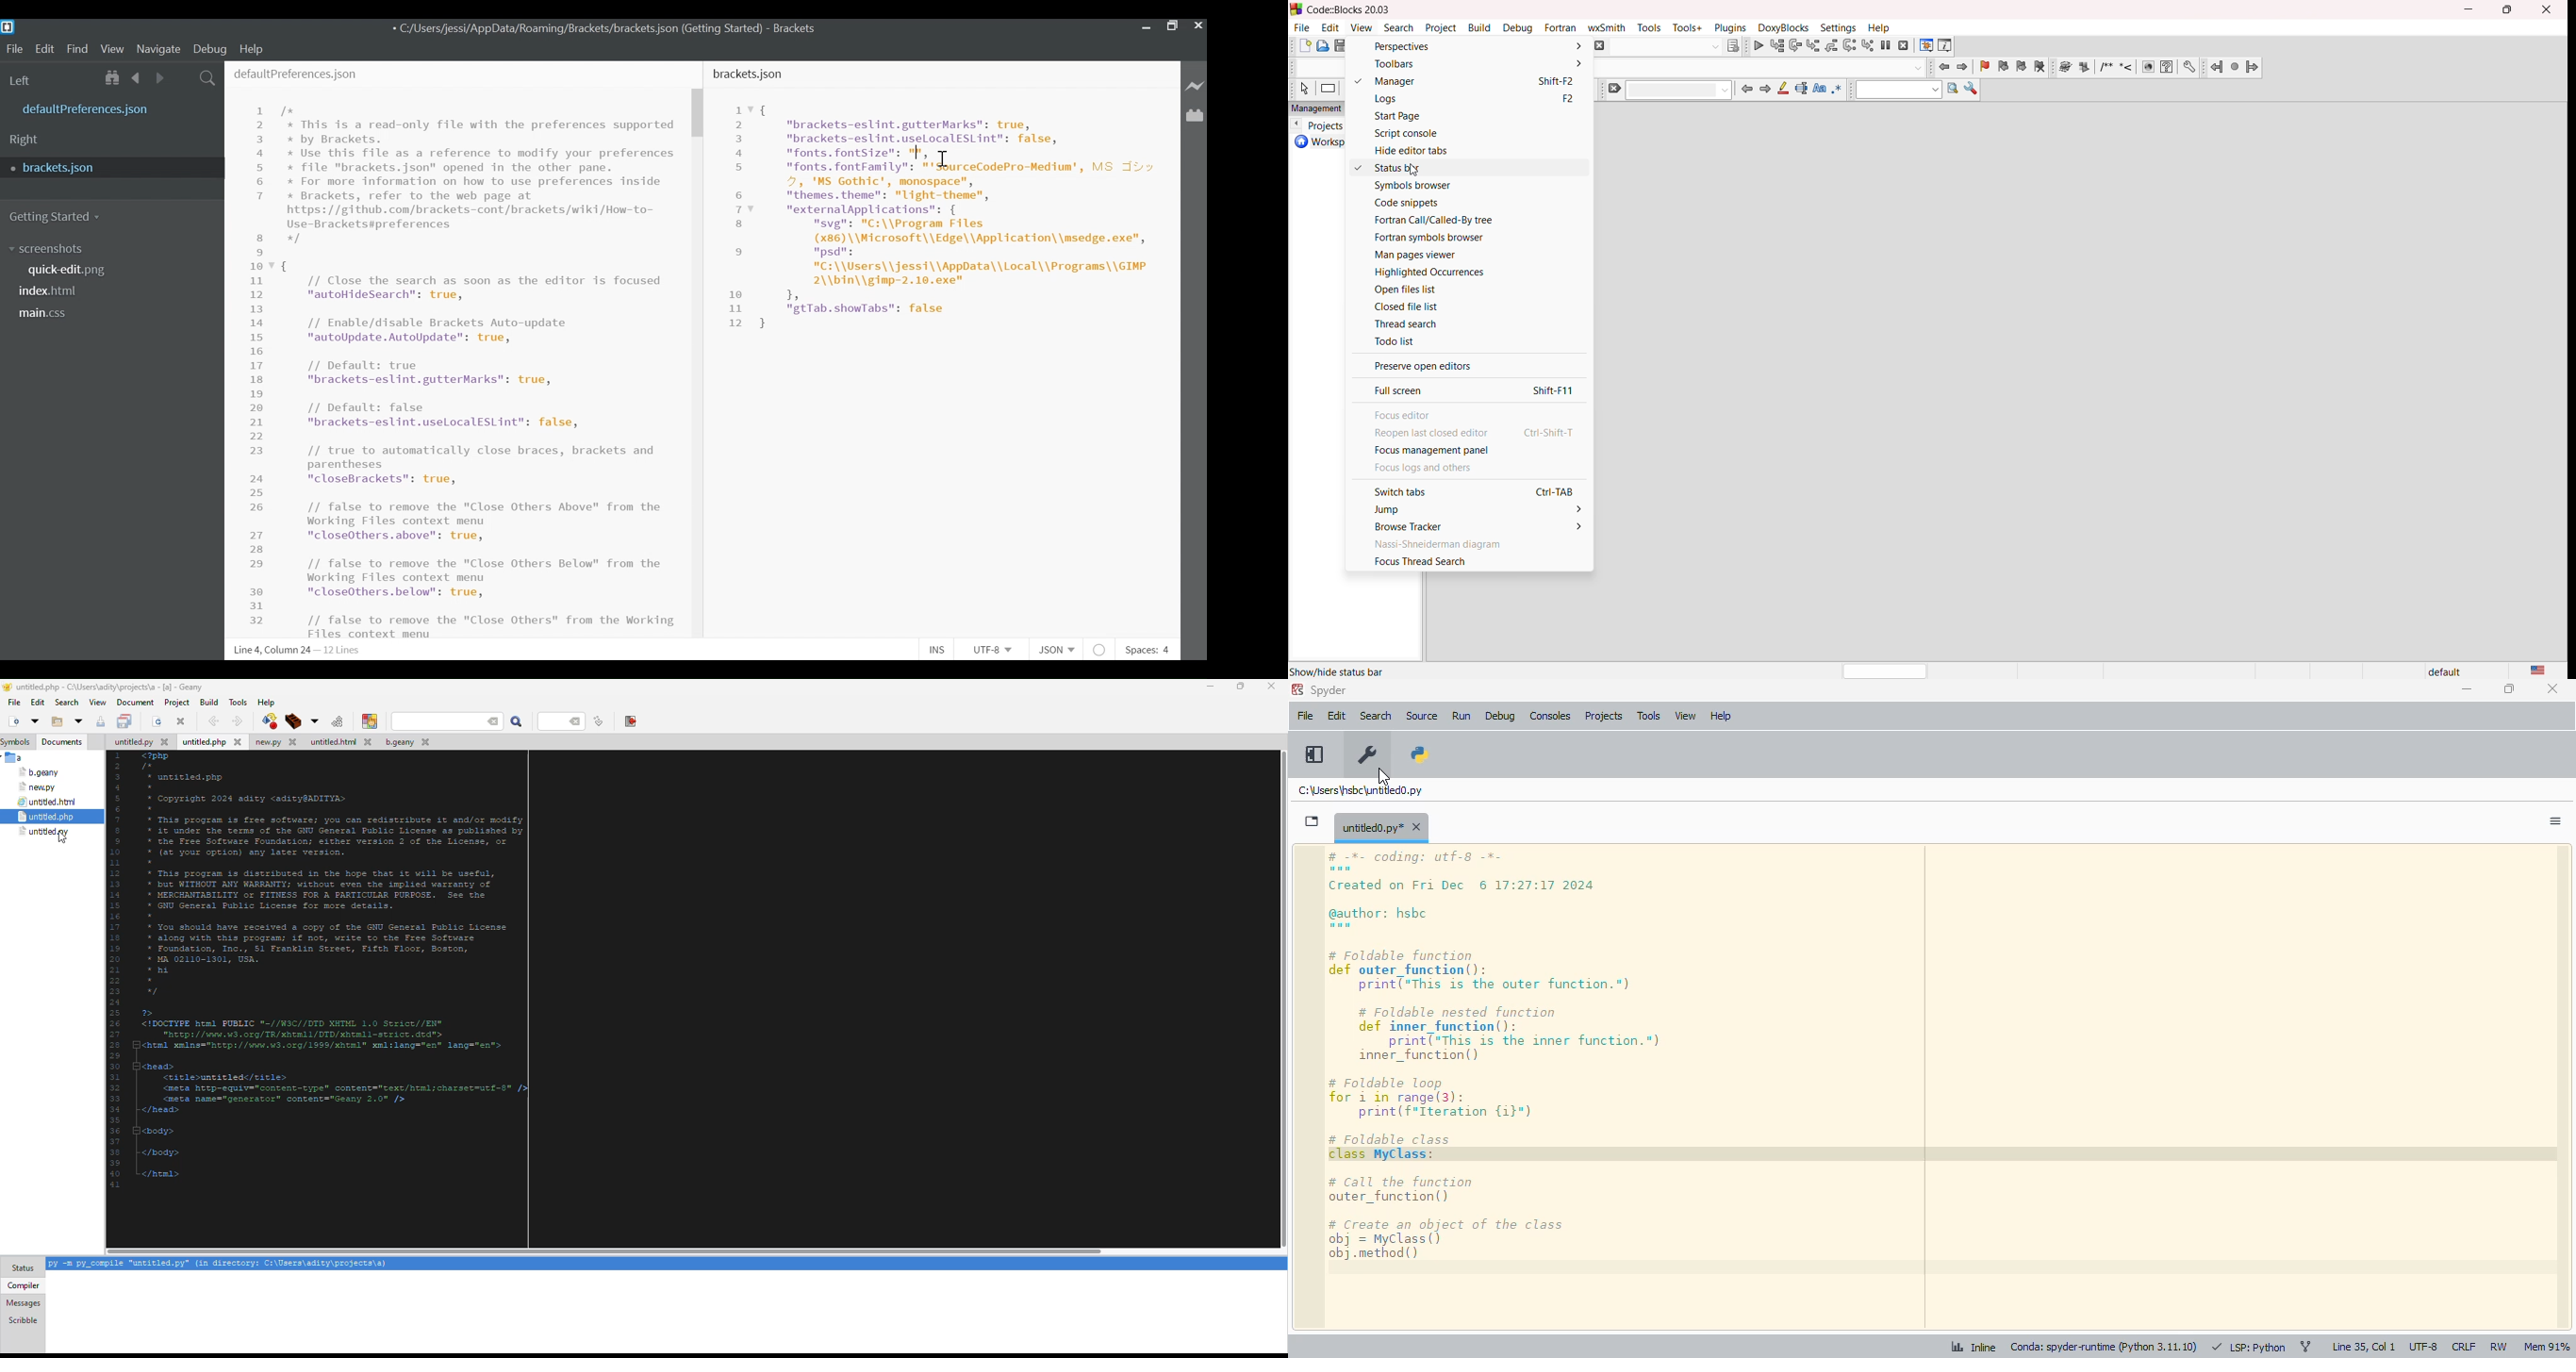 Image resolution: width=2576 pixels, height=1372 pixels. What do you see at coordinates (1899, 89) in the screenshot?
I see `text to search` at bounding box center [1899, 89].